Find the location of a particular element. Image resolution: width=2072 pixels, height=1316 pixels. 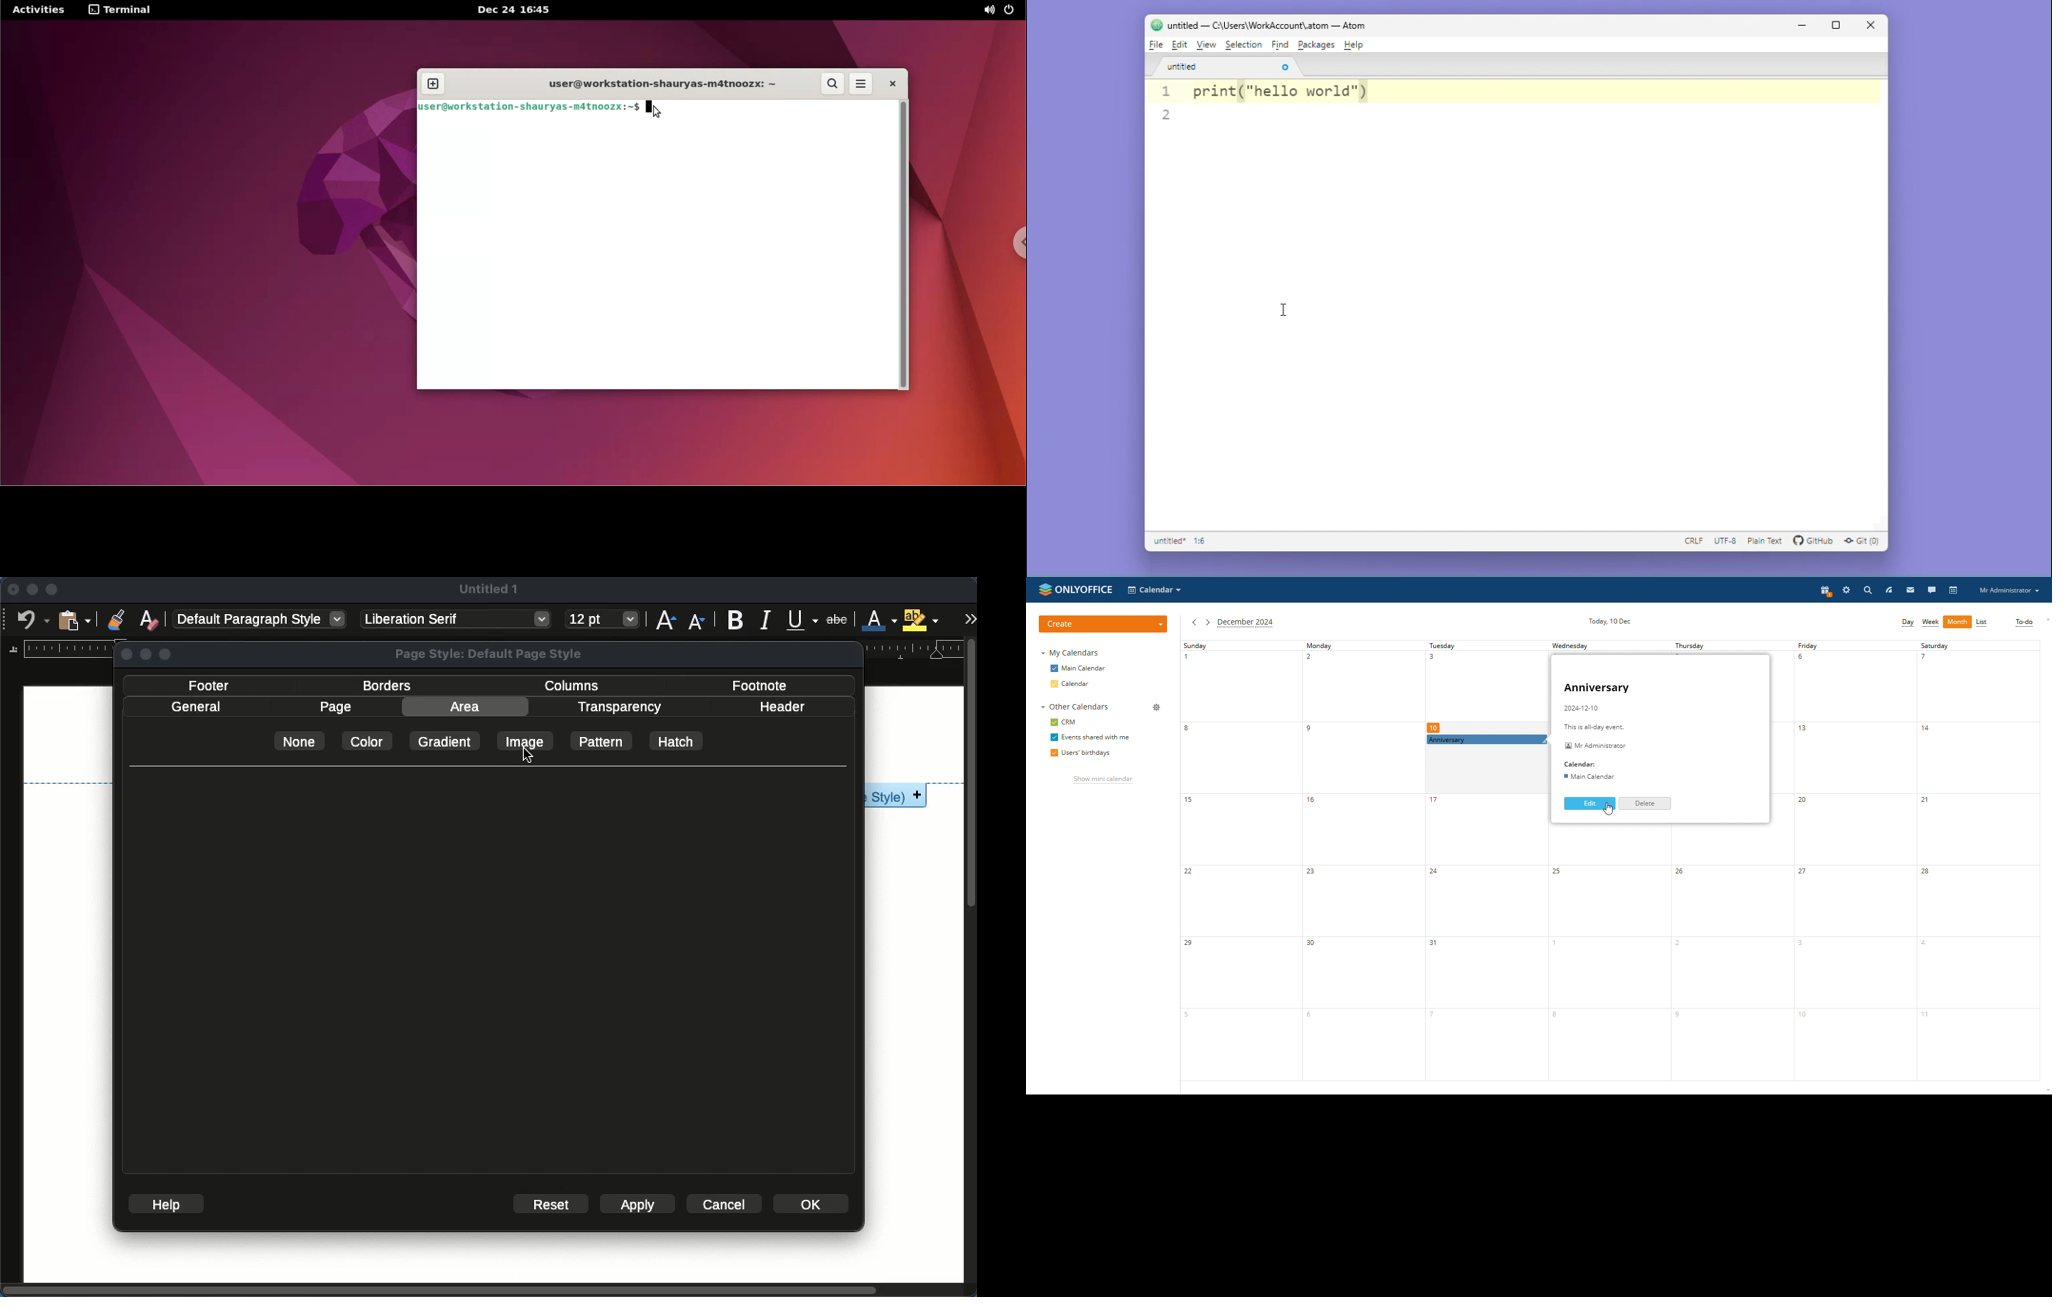

gradient is located at coordinates (443, 740).